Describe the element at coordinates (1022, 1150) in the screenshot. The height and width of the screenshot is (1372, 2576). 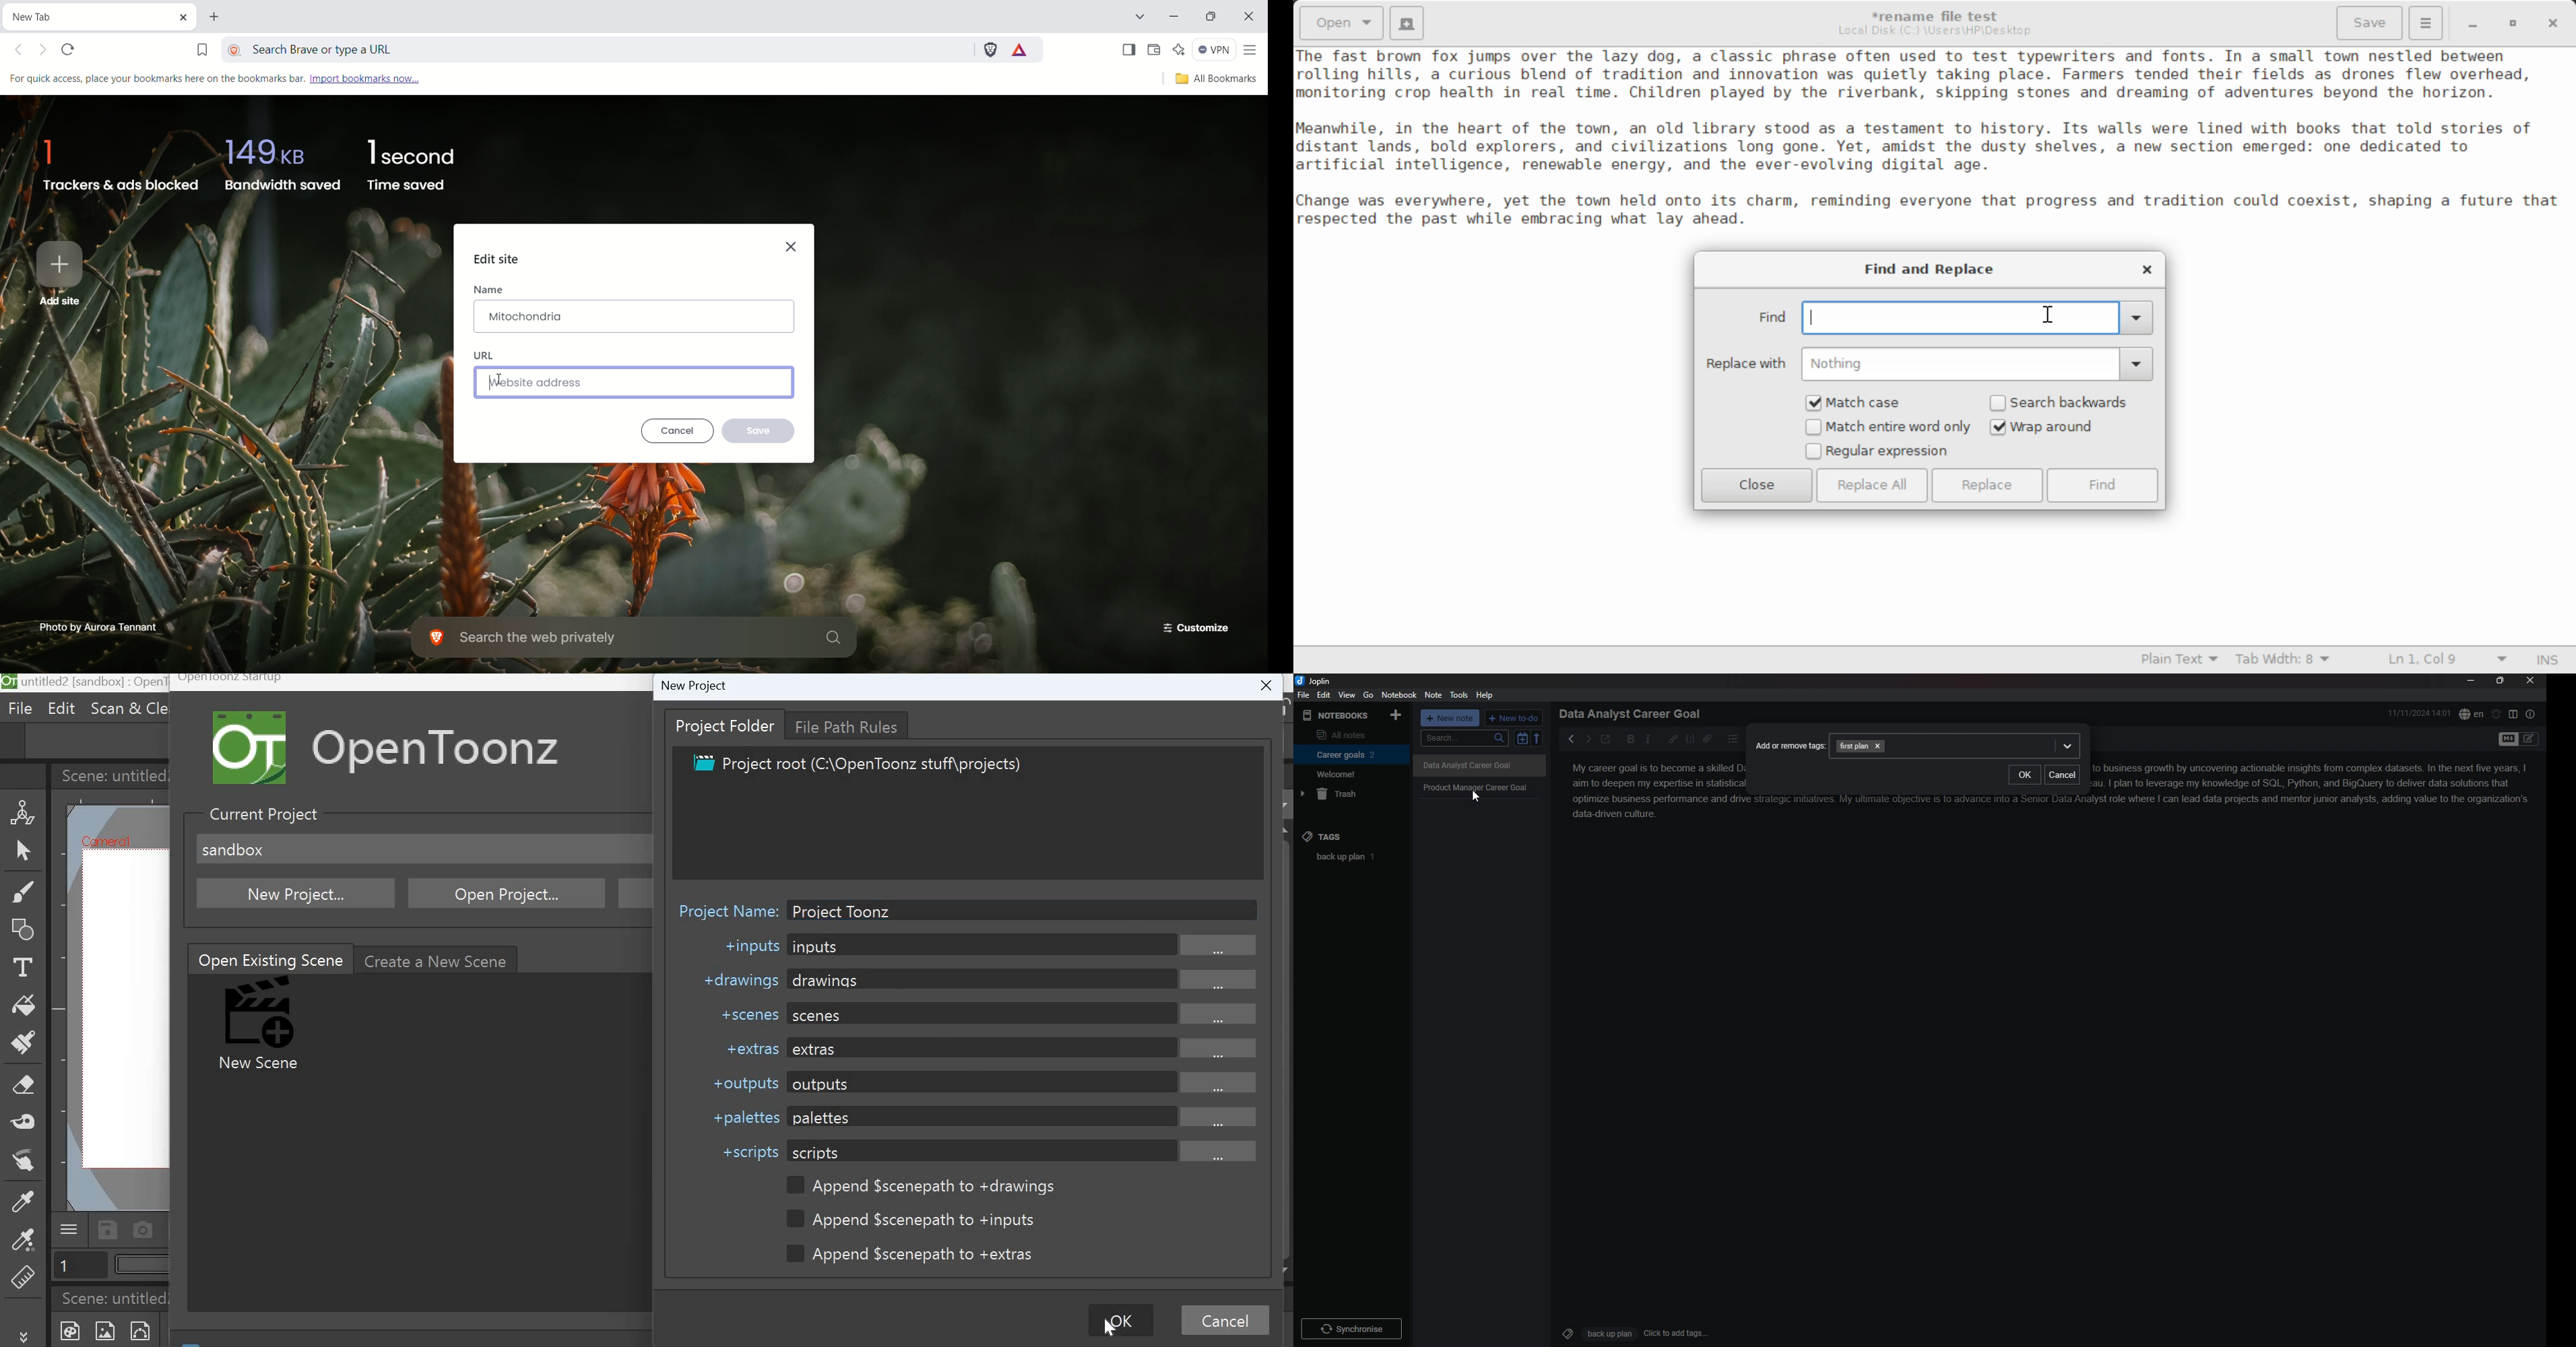
I see `scripts` at that location.